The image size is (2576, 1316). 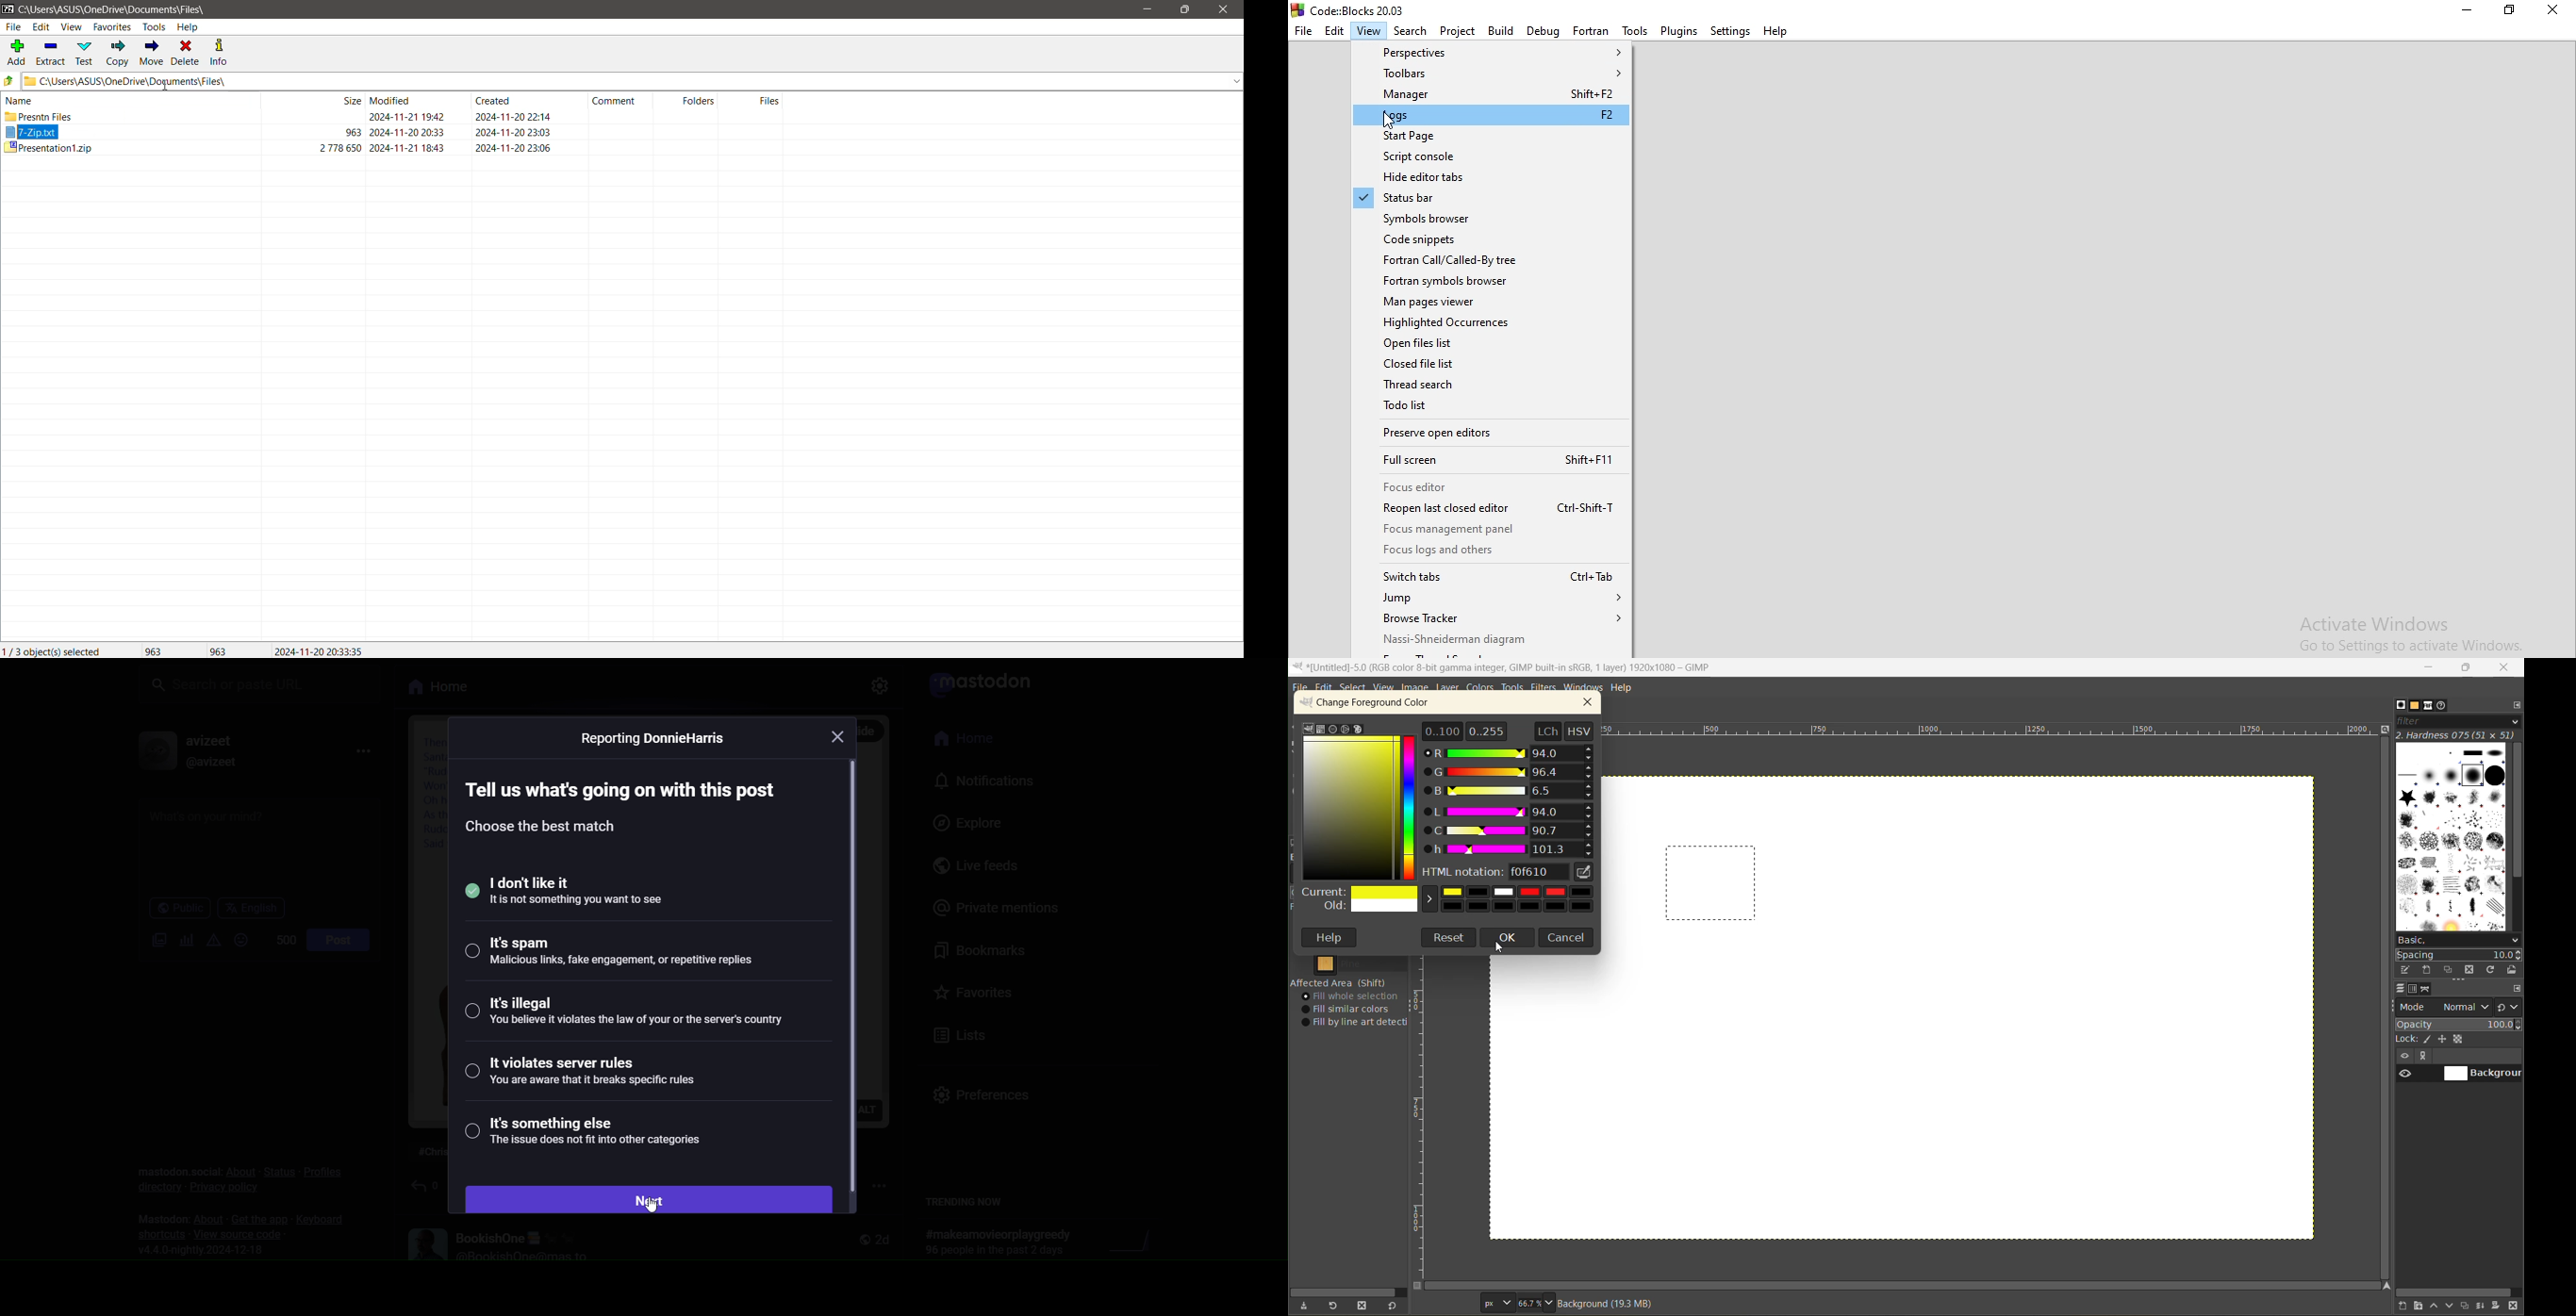 What do you see at coordinates (1492, 177) in the screenshot?
I see `Hide editor tabs` at bounding box center [1492, 177].